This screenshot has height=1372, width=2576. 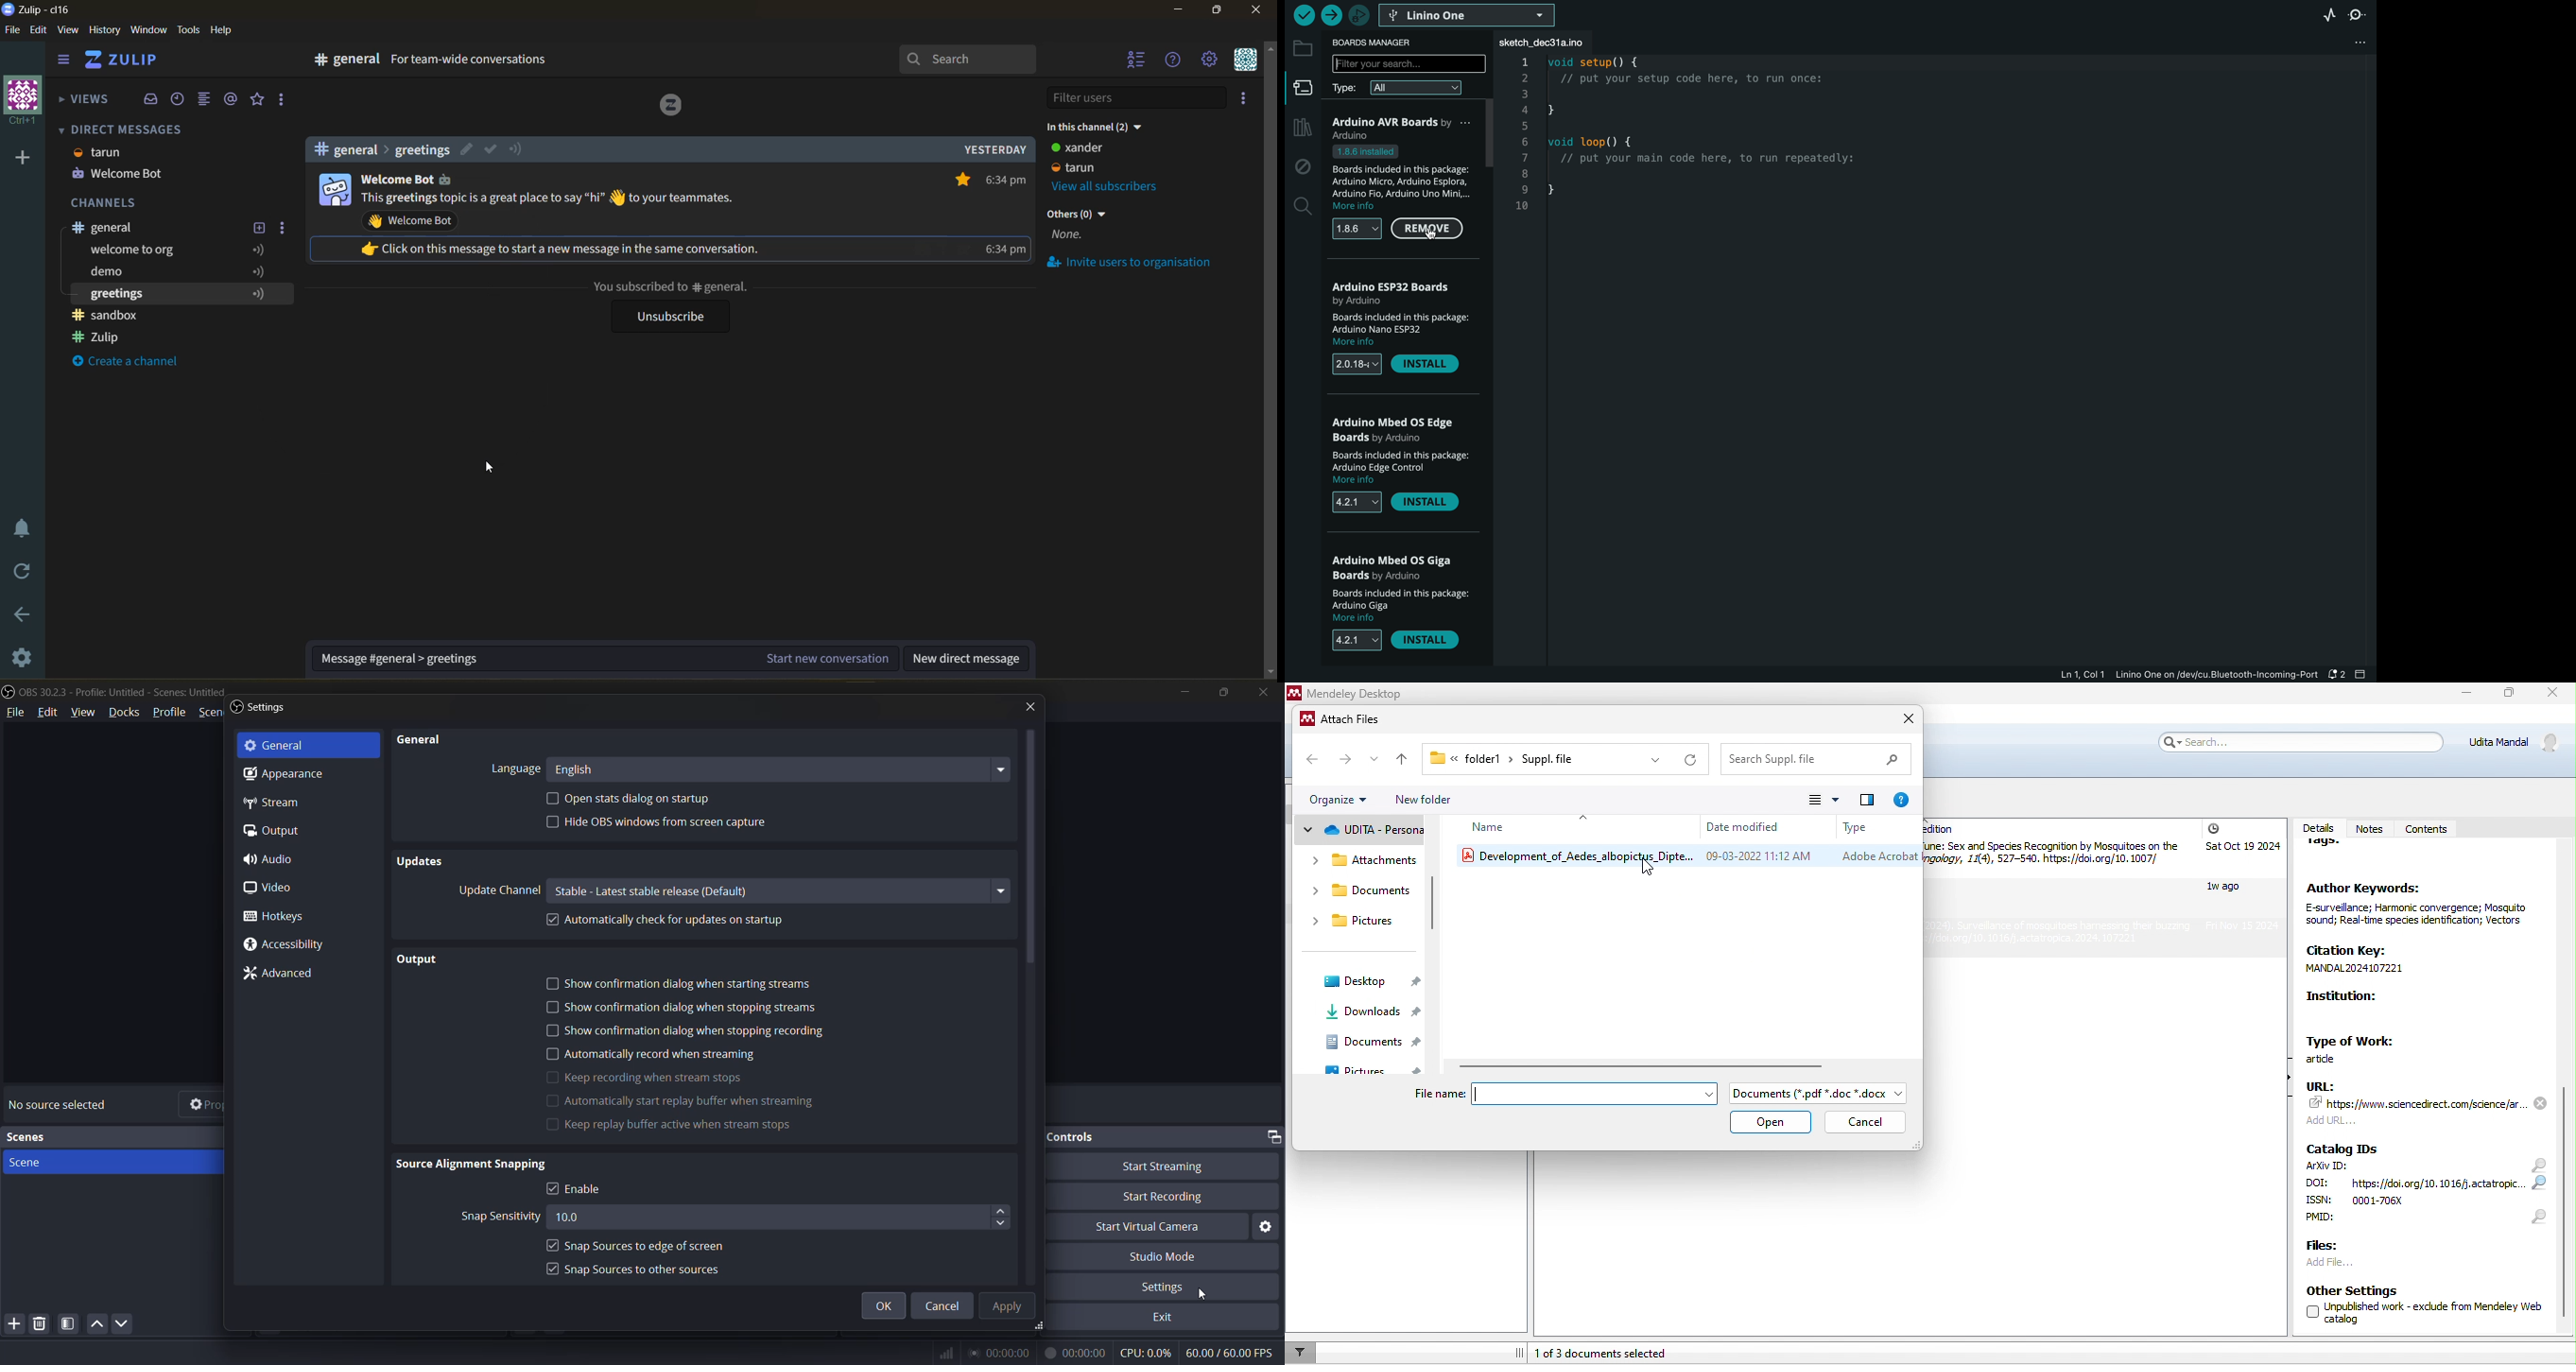 I want to click on Mendeley Desktop, so click(x=1352, y=693).